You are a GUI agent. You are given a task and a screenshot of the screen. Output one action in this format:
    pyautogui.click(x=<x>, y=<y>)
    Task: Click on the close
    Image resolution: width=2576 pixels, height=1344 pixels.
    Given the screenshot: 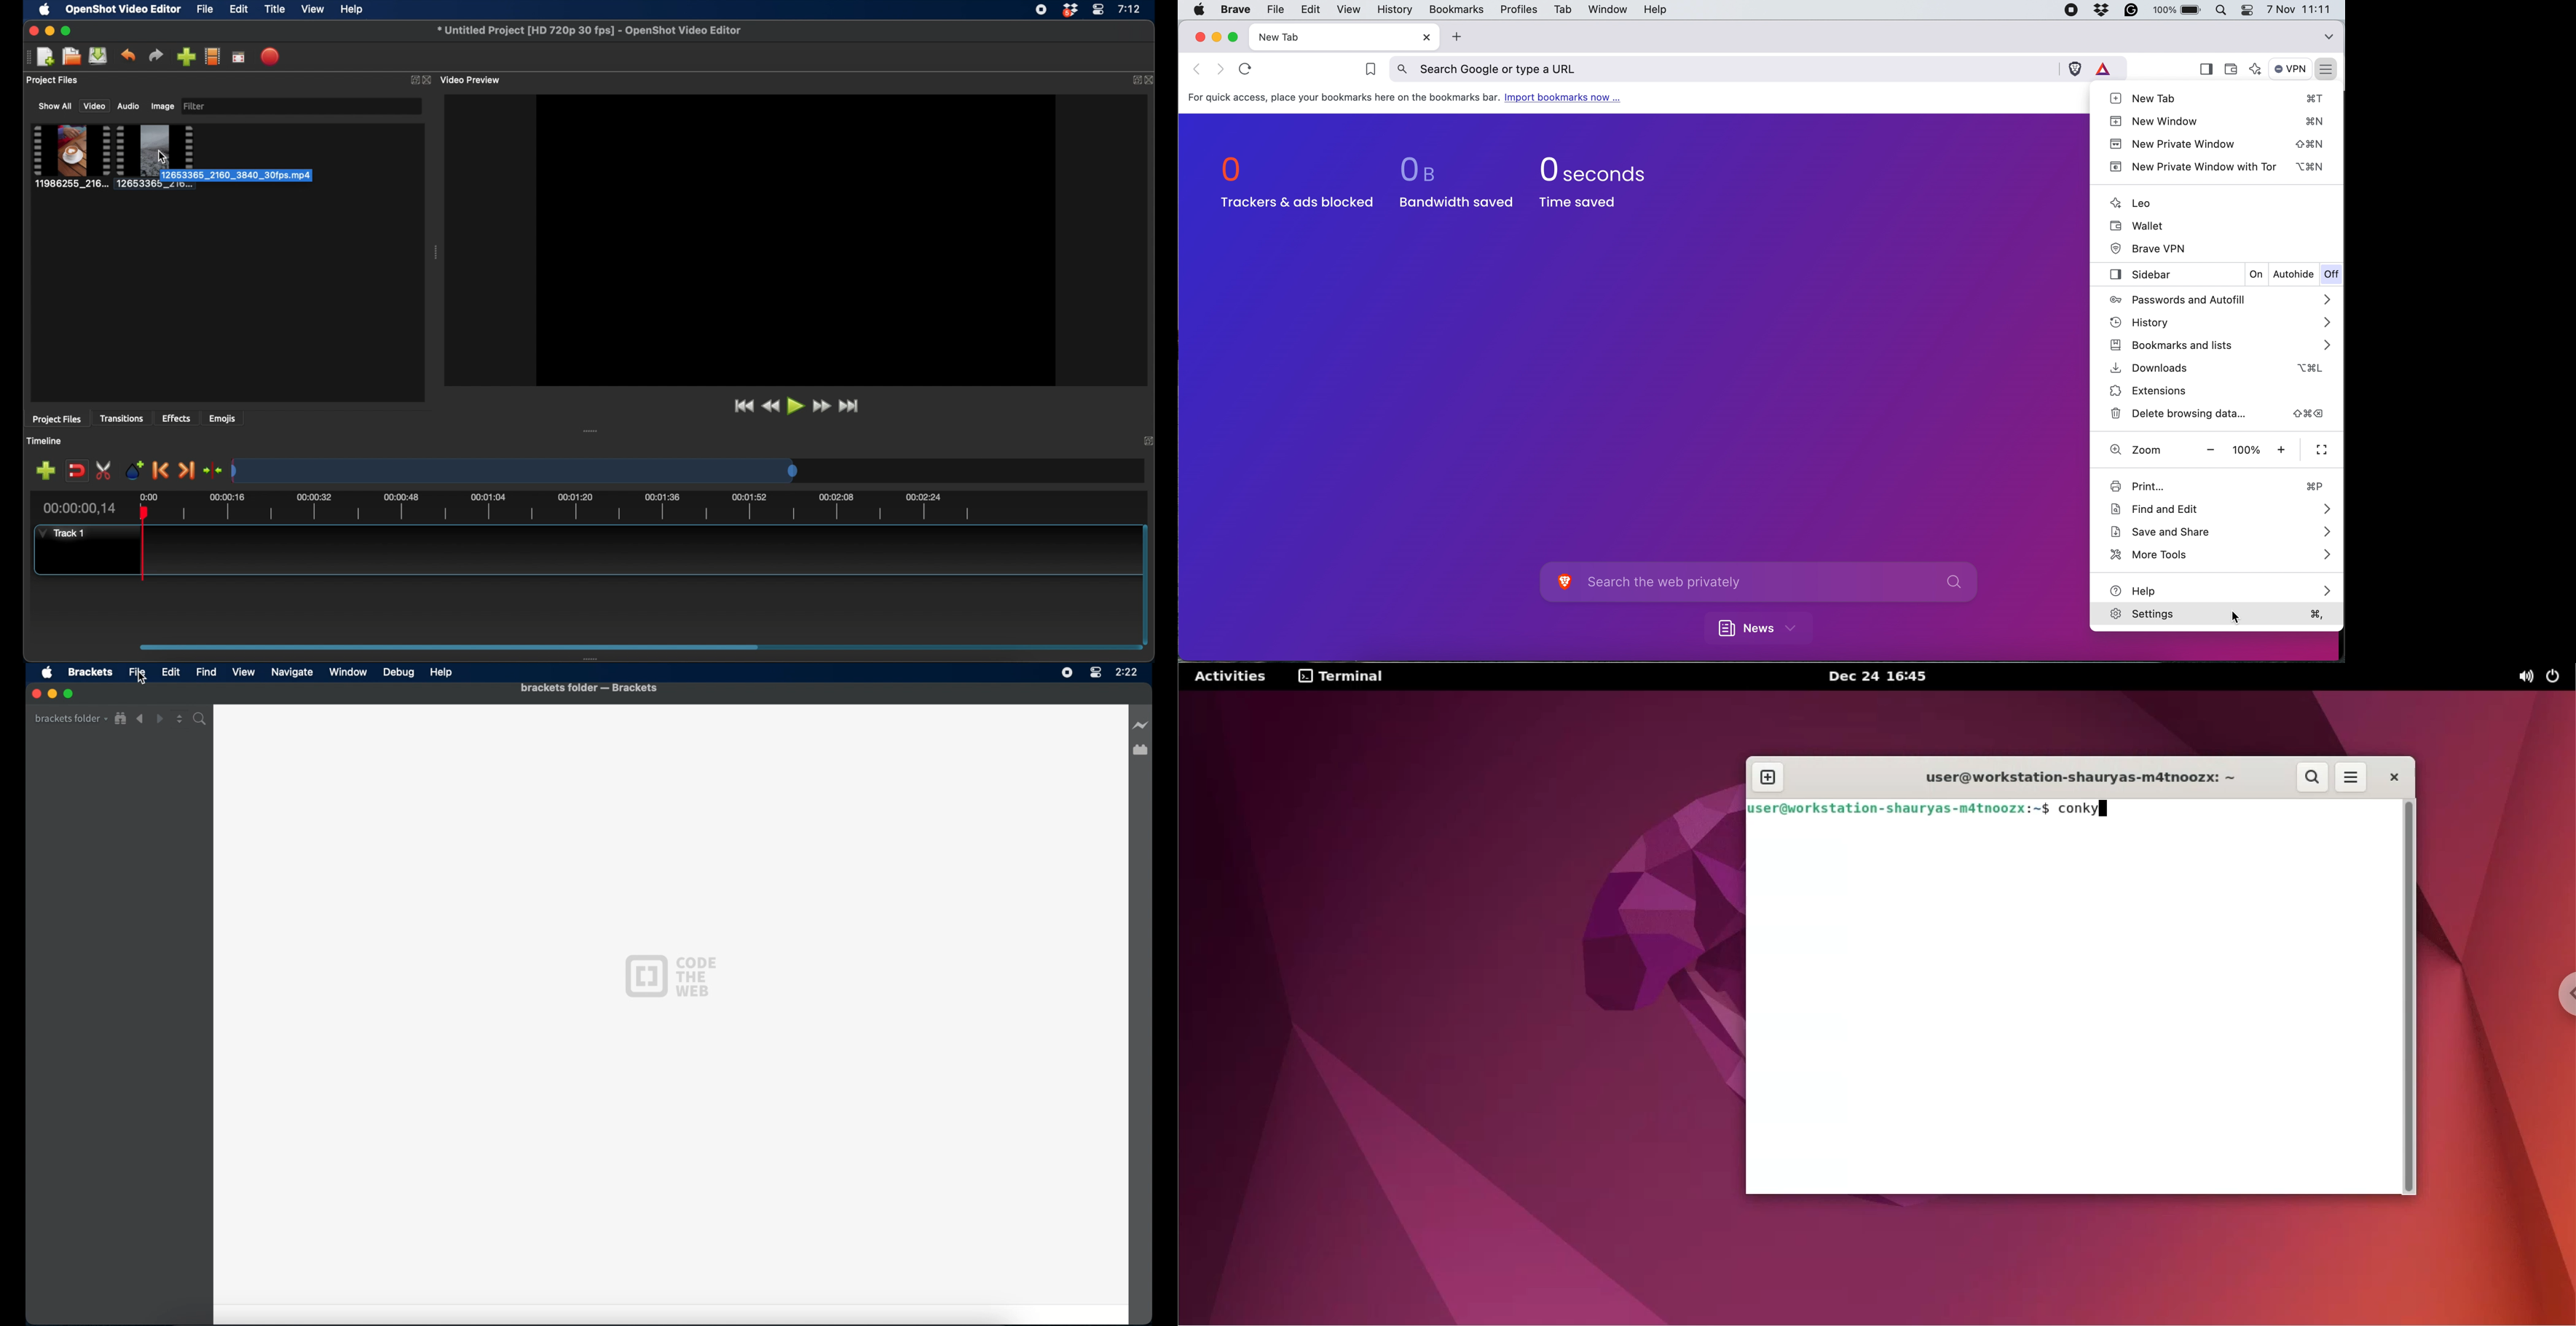 What is the action you would take?
    pyautogui.click(x=35, y=694)
    